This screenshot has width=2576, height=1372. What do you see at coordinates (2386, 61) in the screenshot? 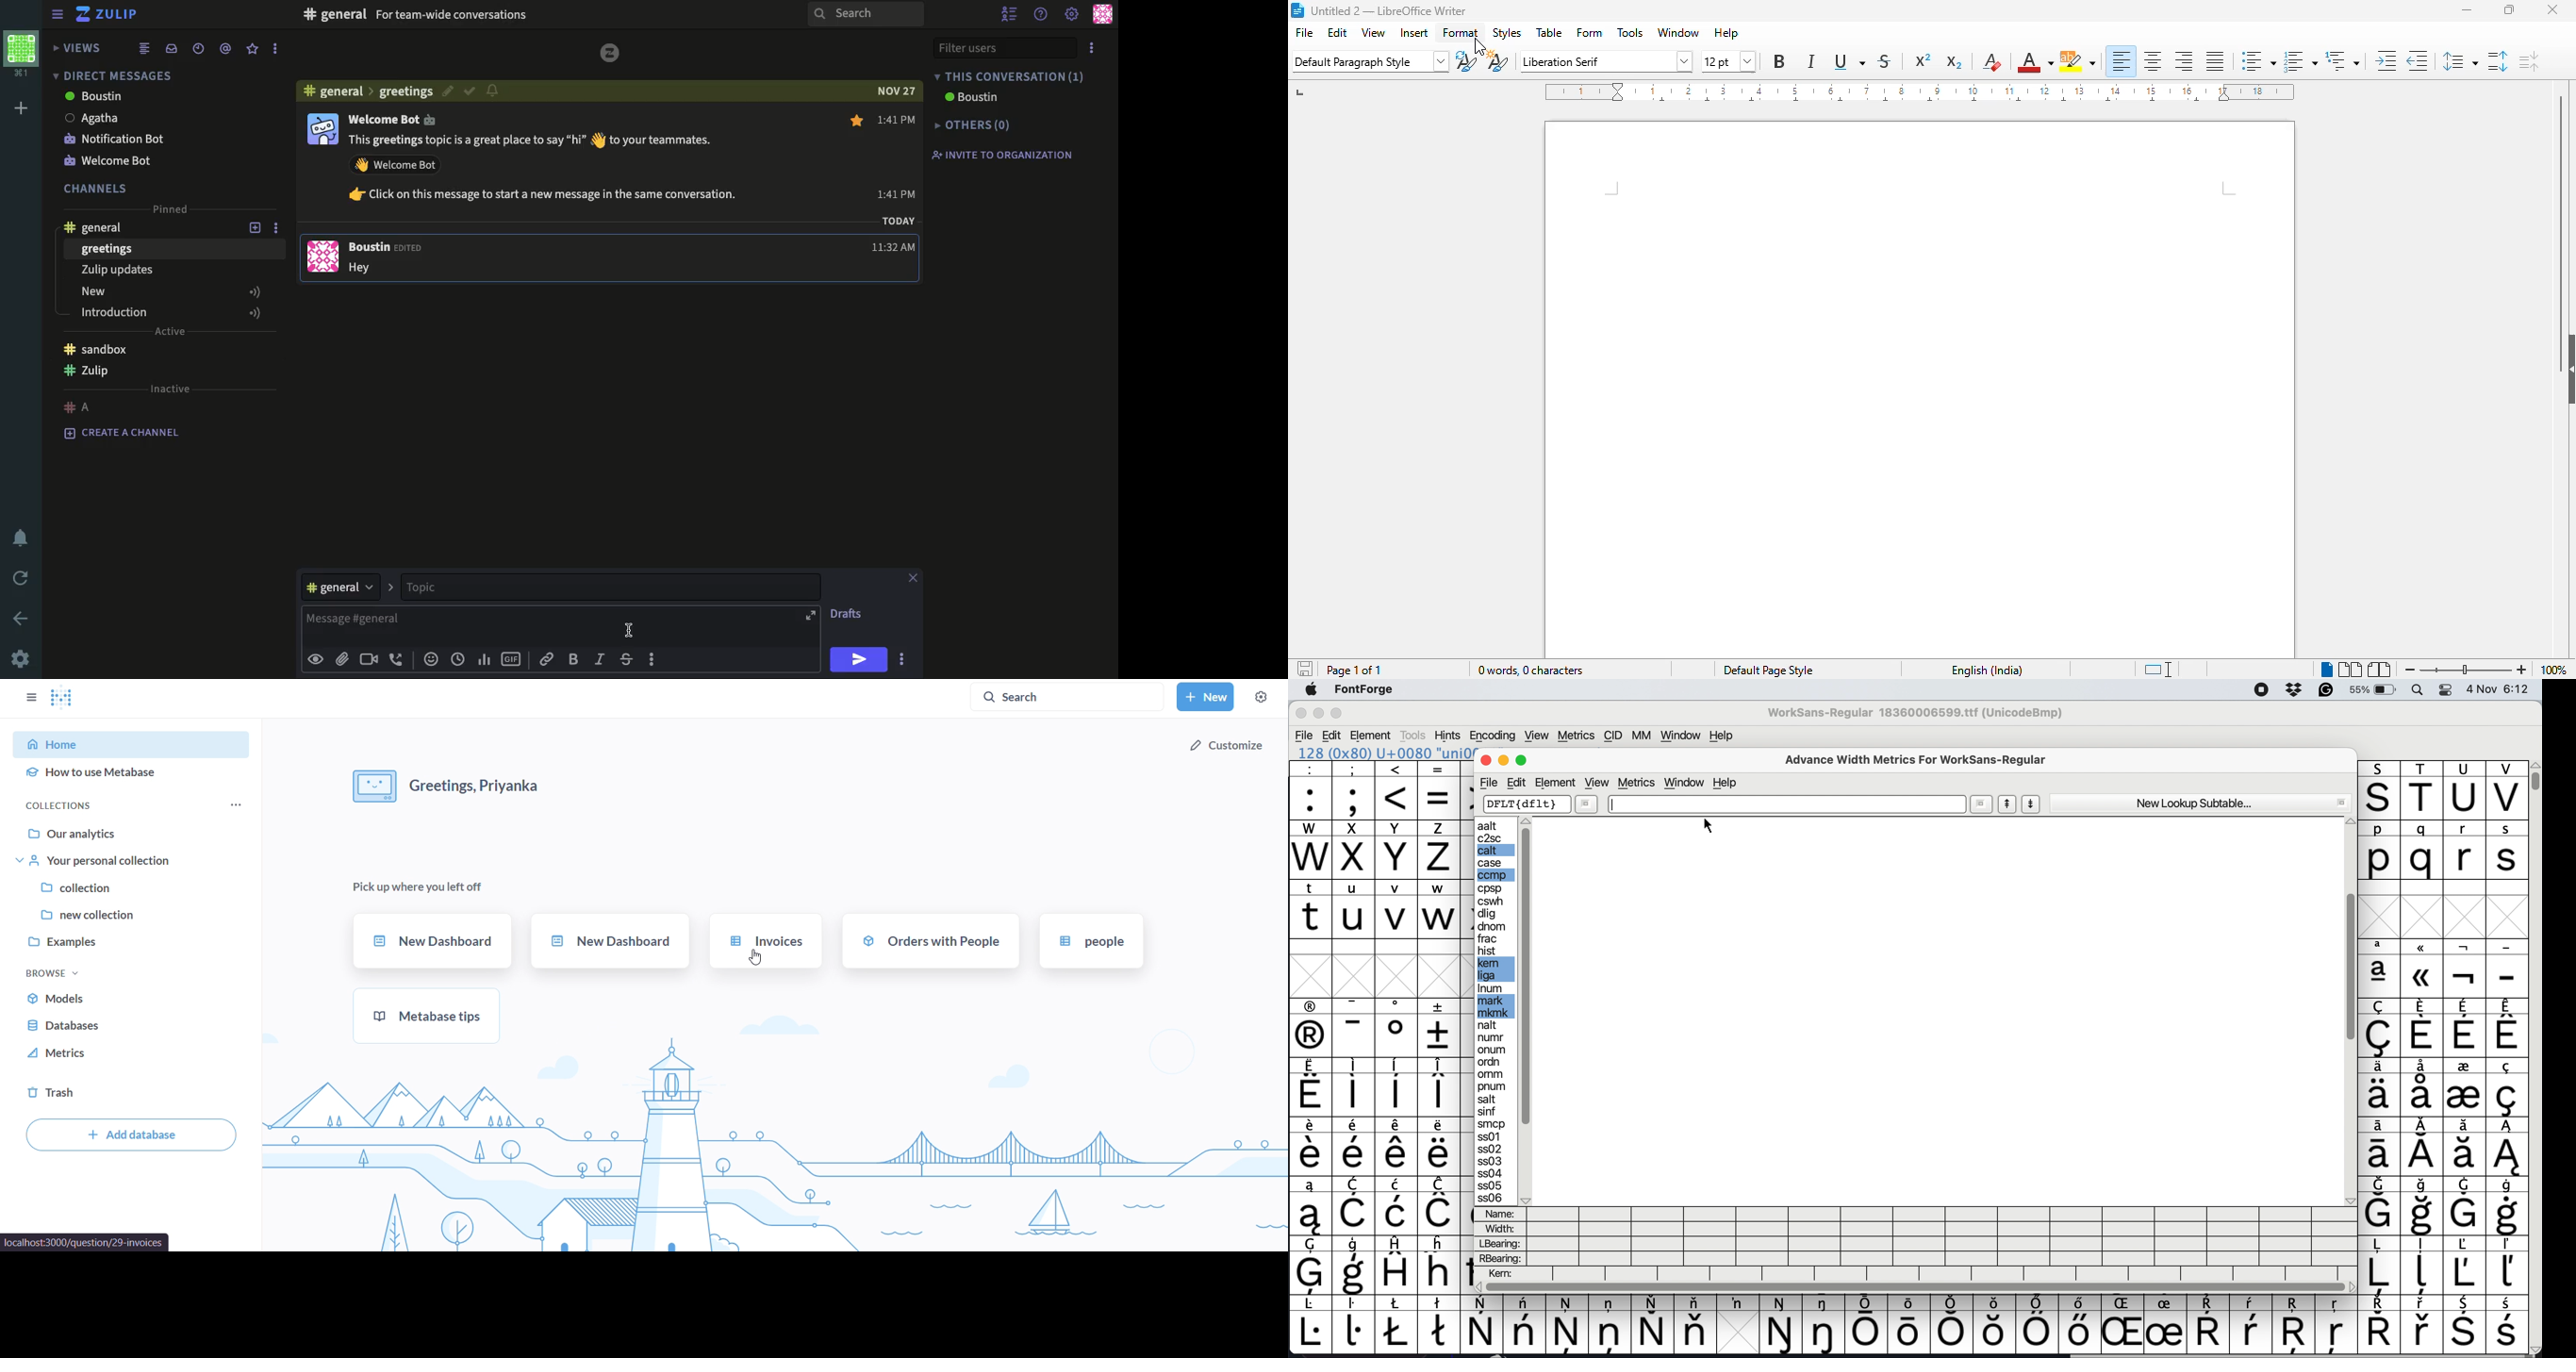
I see `increase indent` at bounding box center [2386, 61].